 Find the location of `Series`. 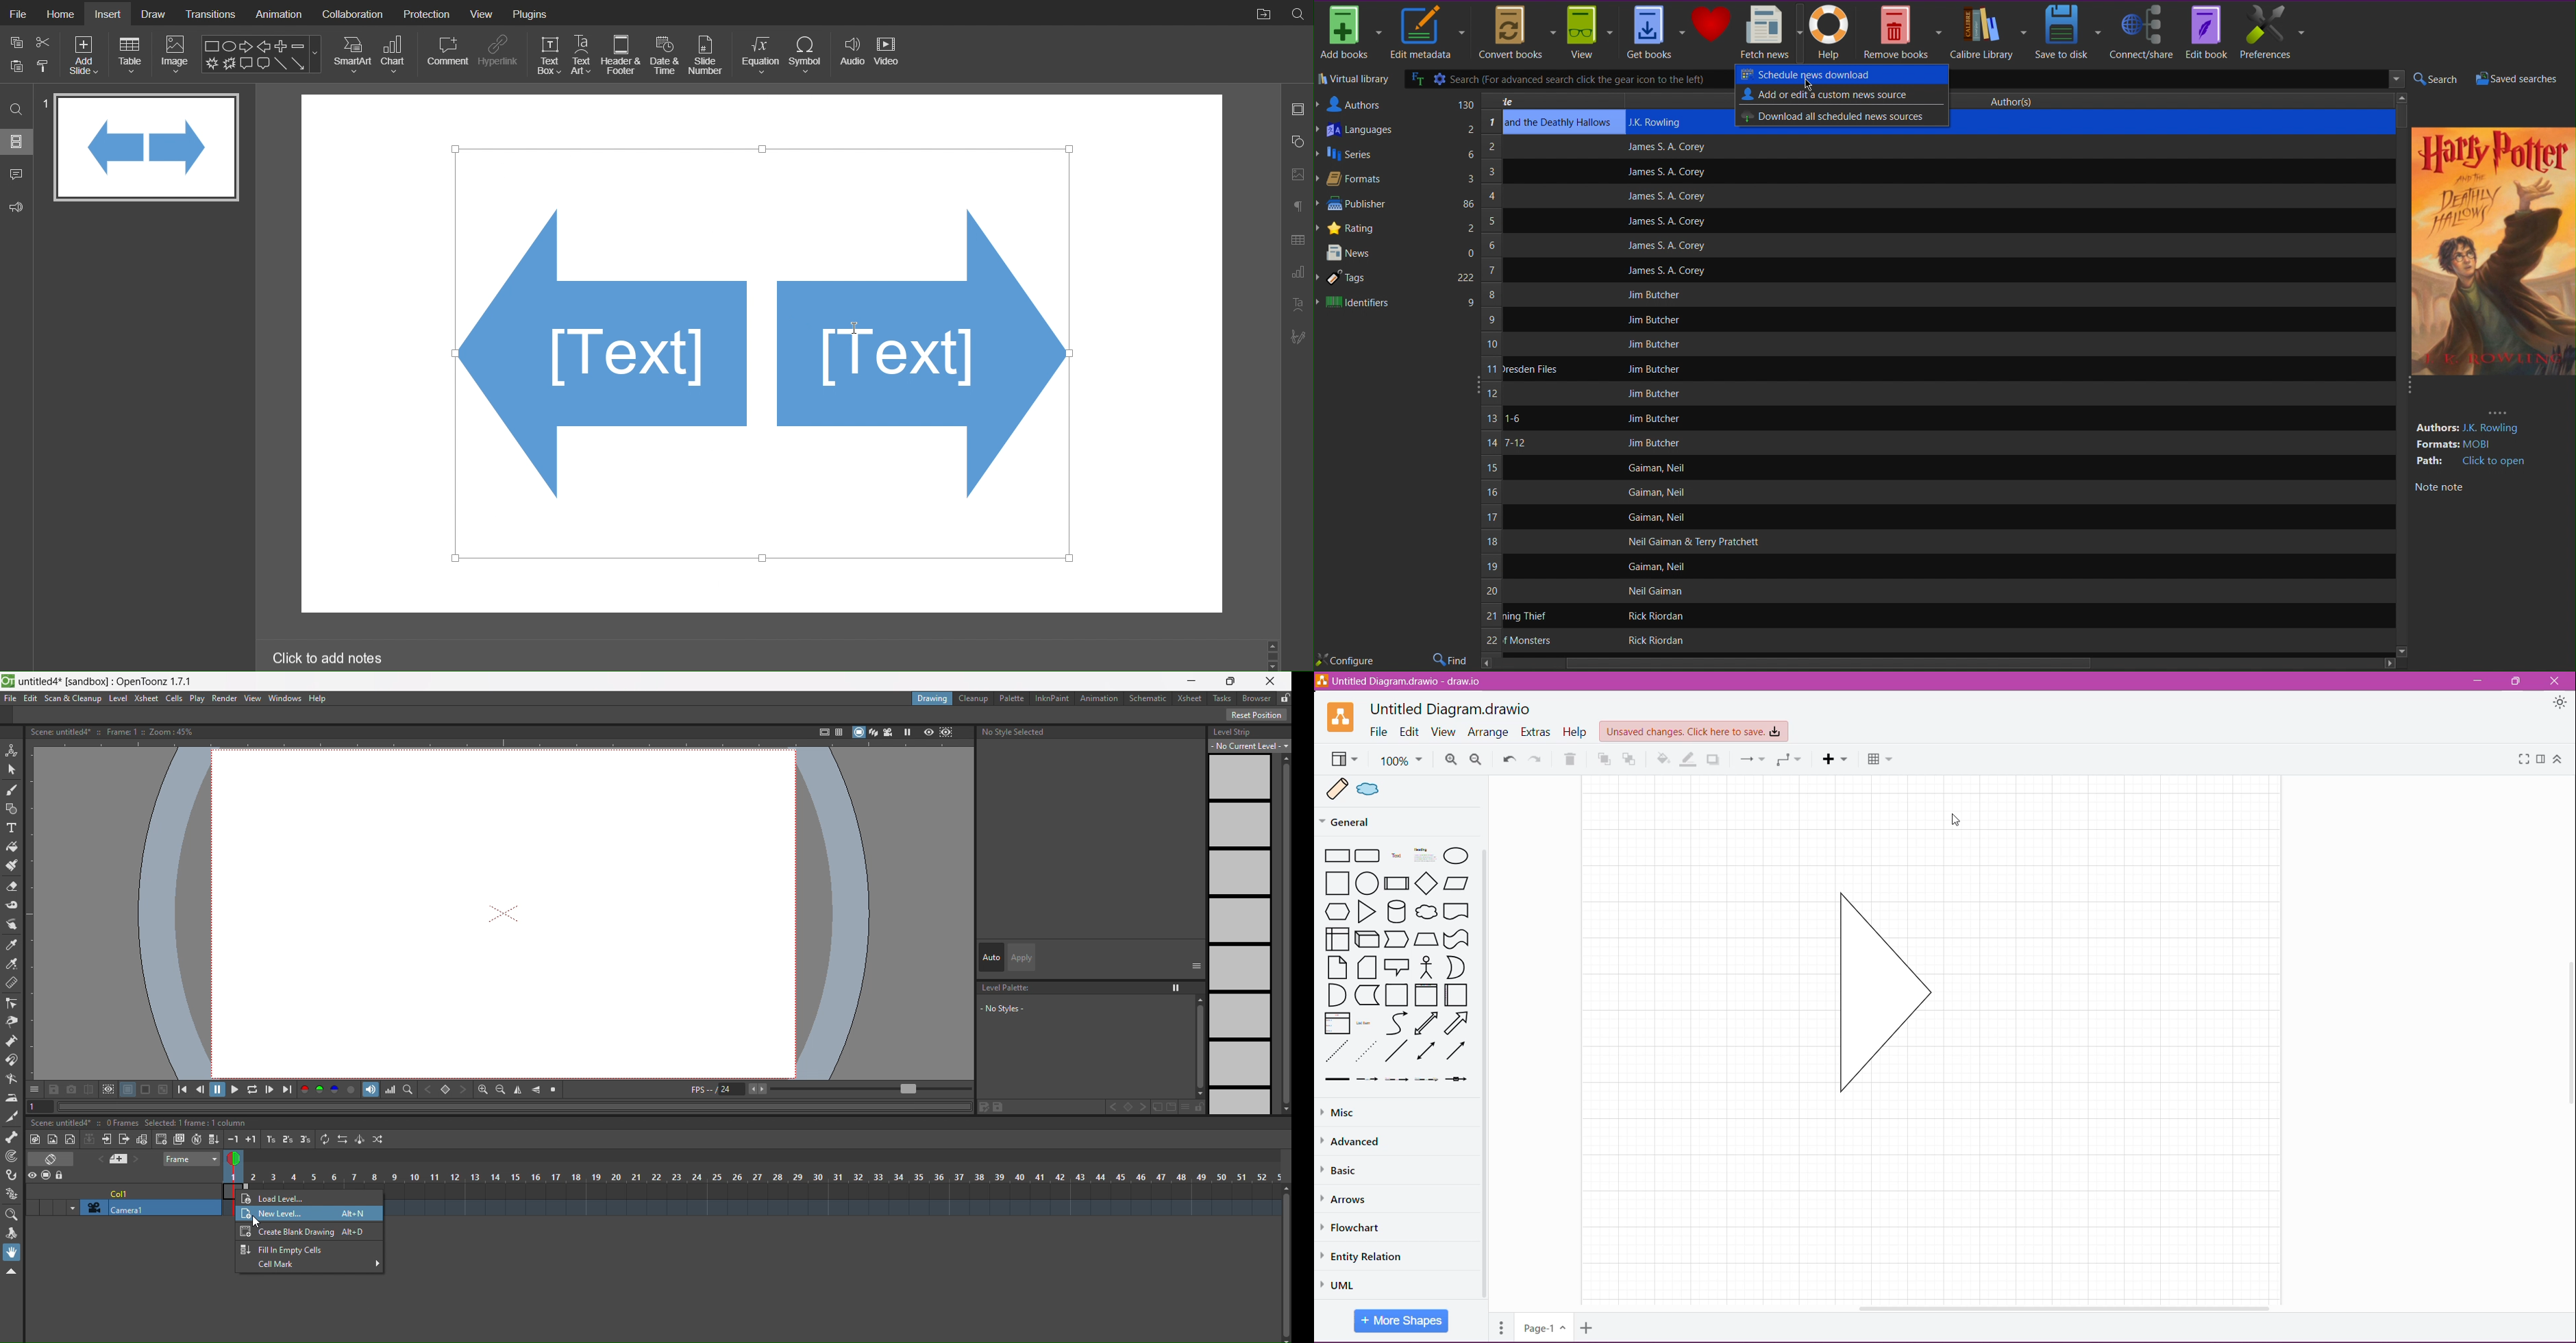

Series is located at coordinates (1396, 155).